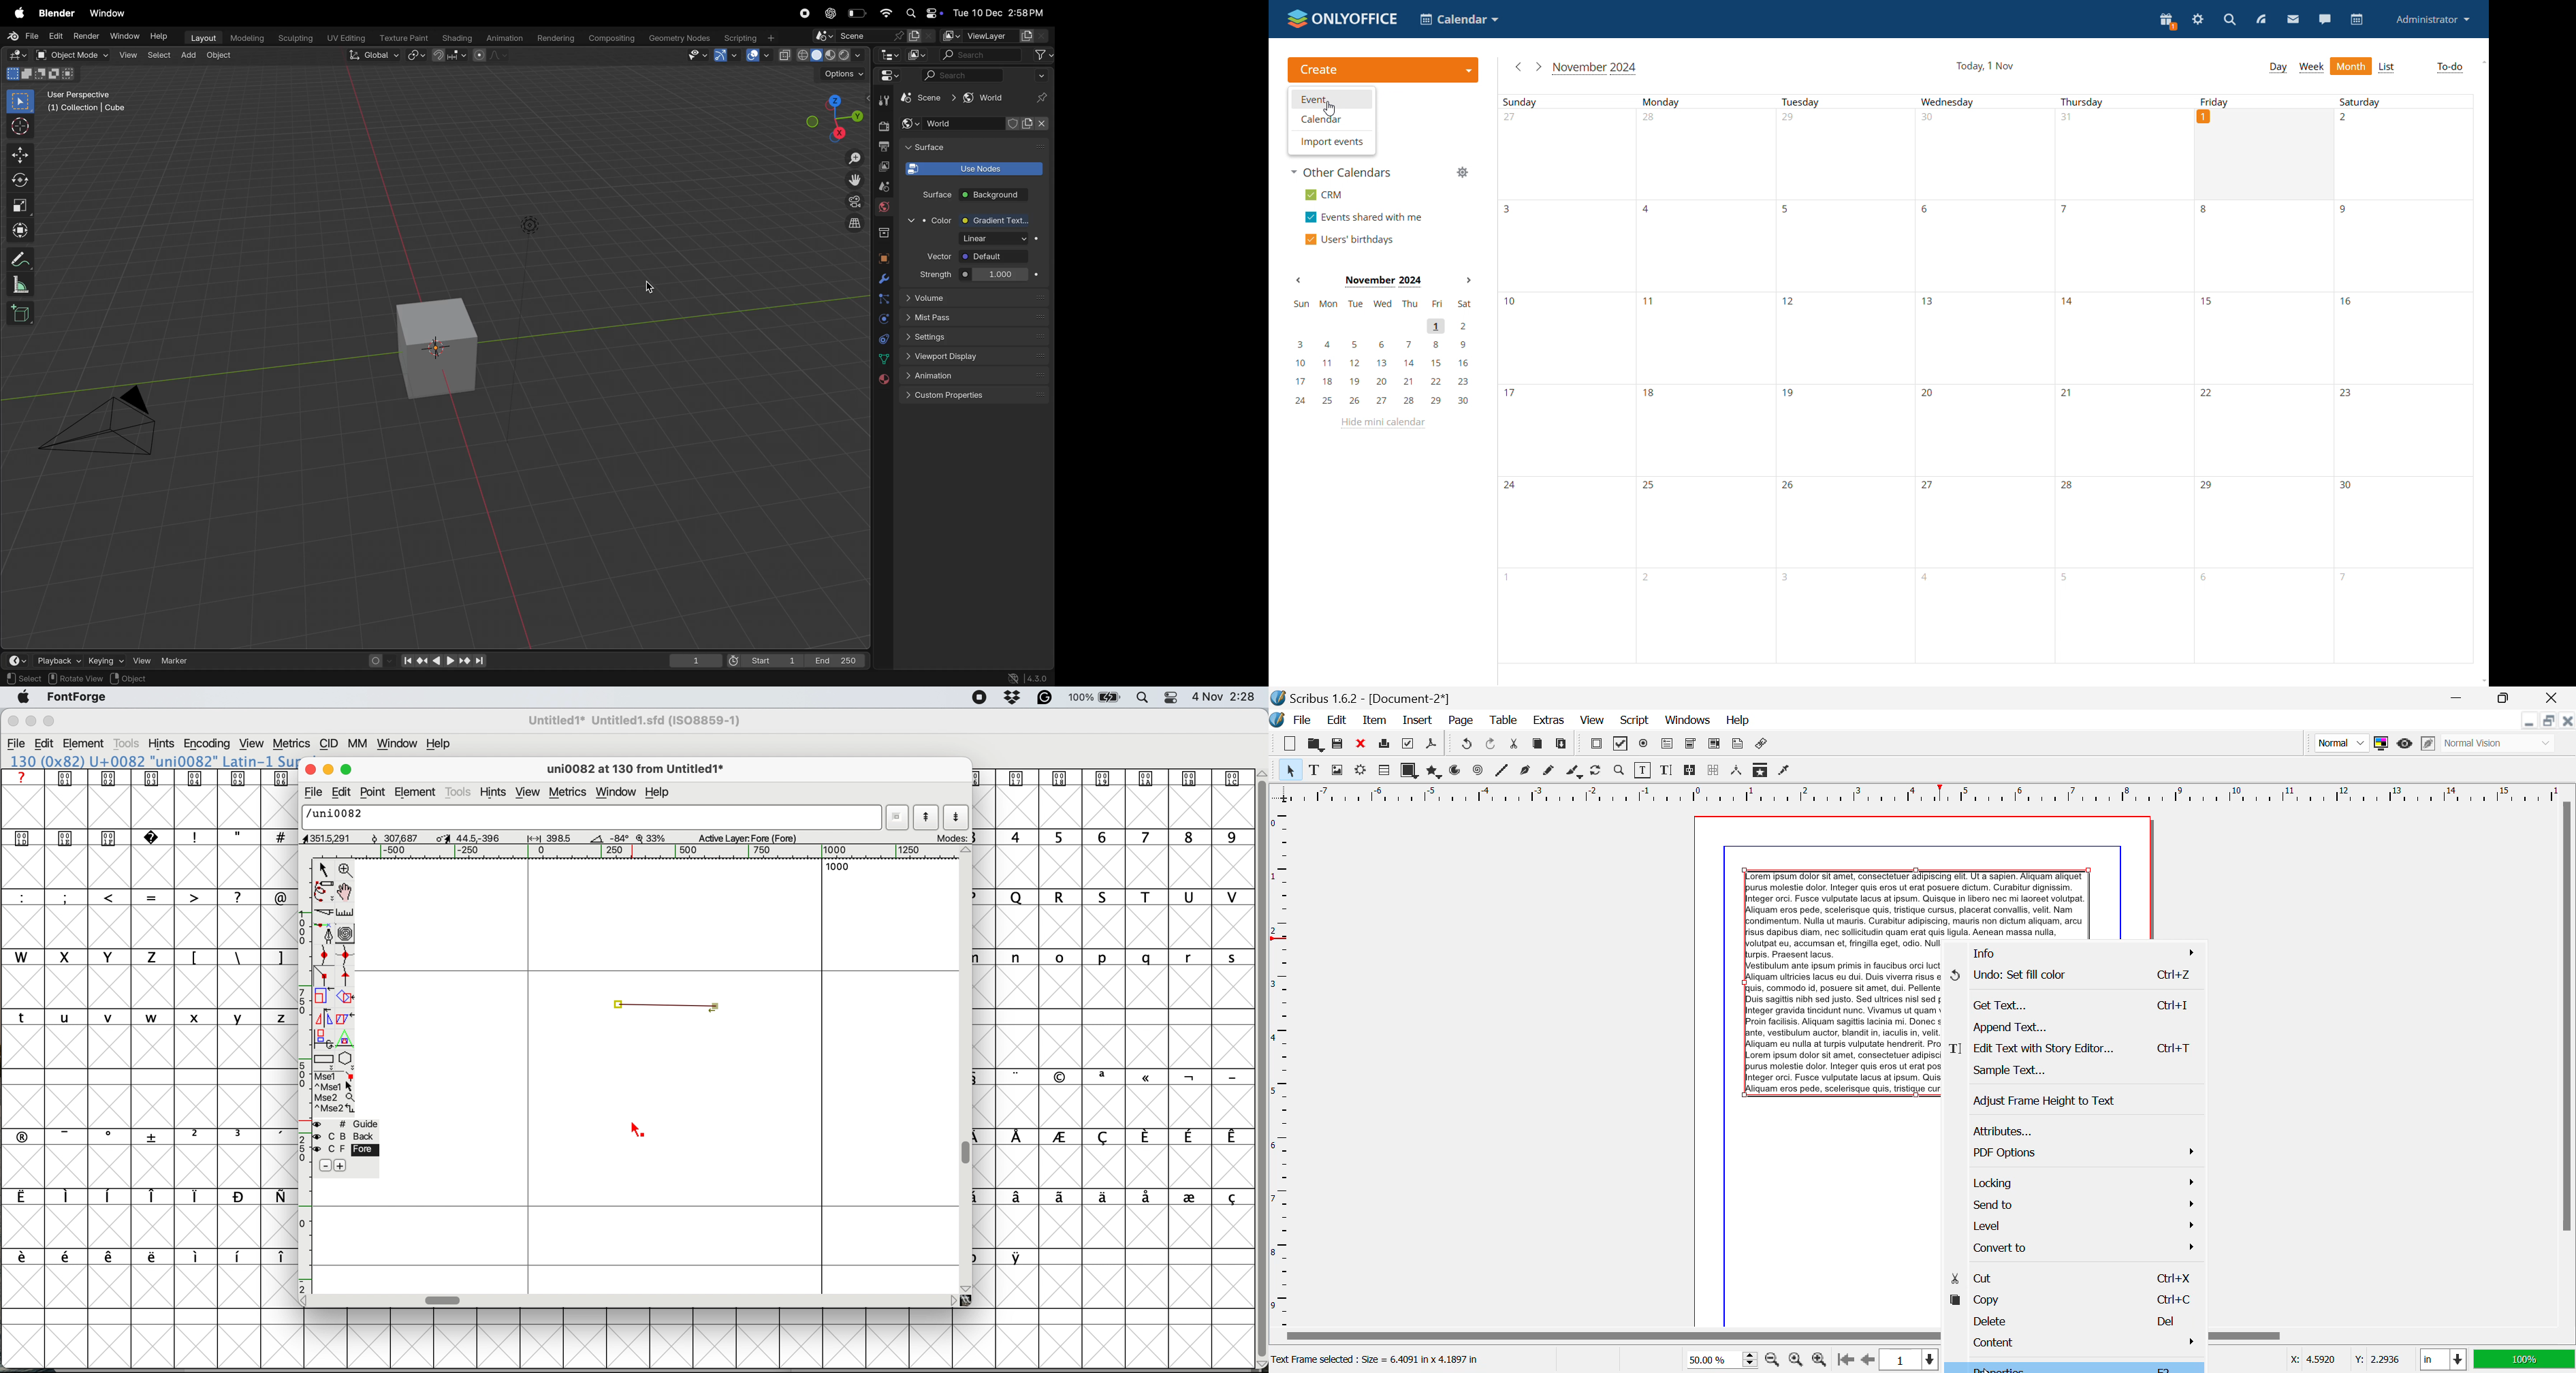 The image size is (2576, 1400). What do you see at coordinates (1644, 770) in the screenshot?
I see `Edit Contents of Frame` at bounding box center [1644, 770].